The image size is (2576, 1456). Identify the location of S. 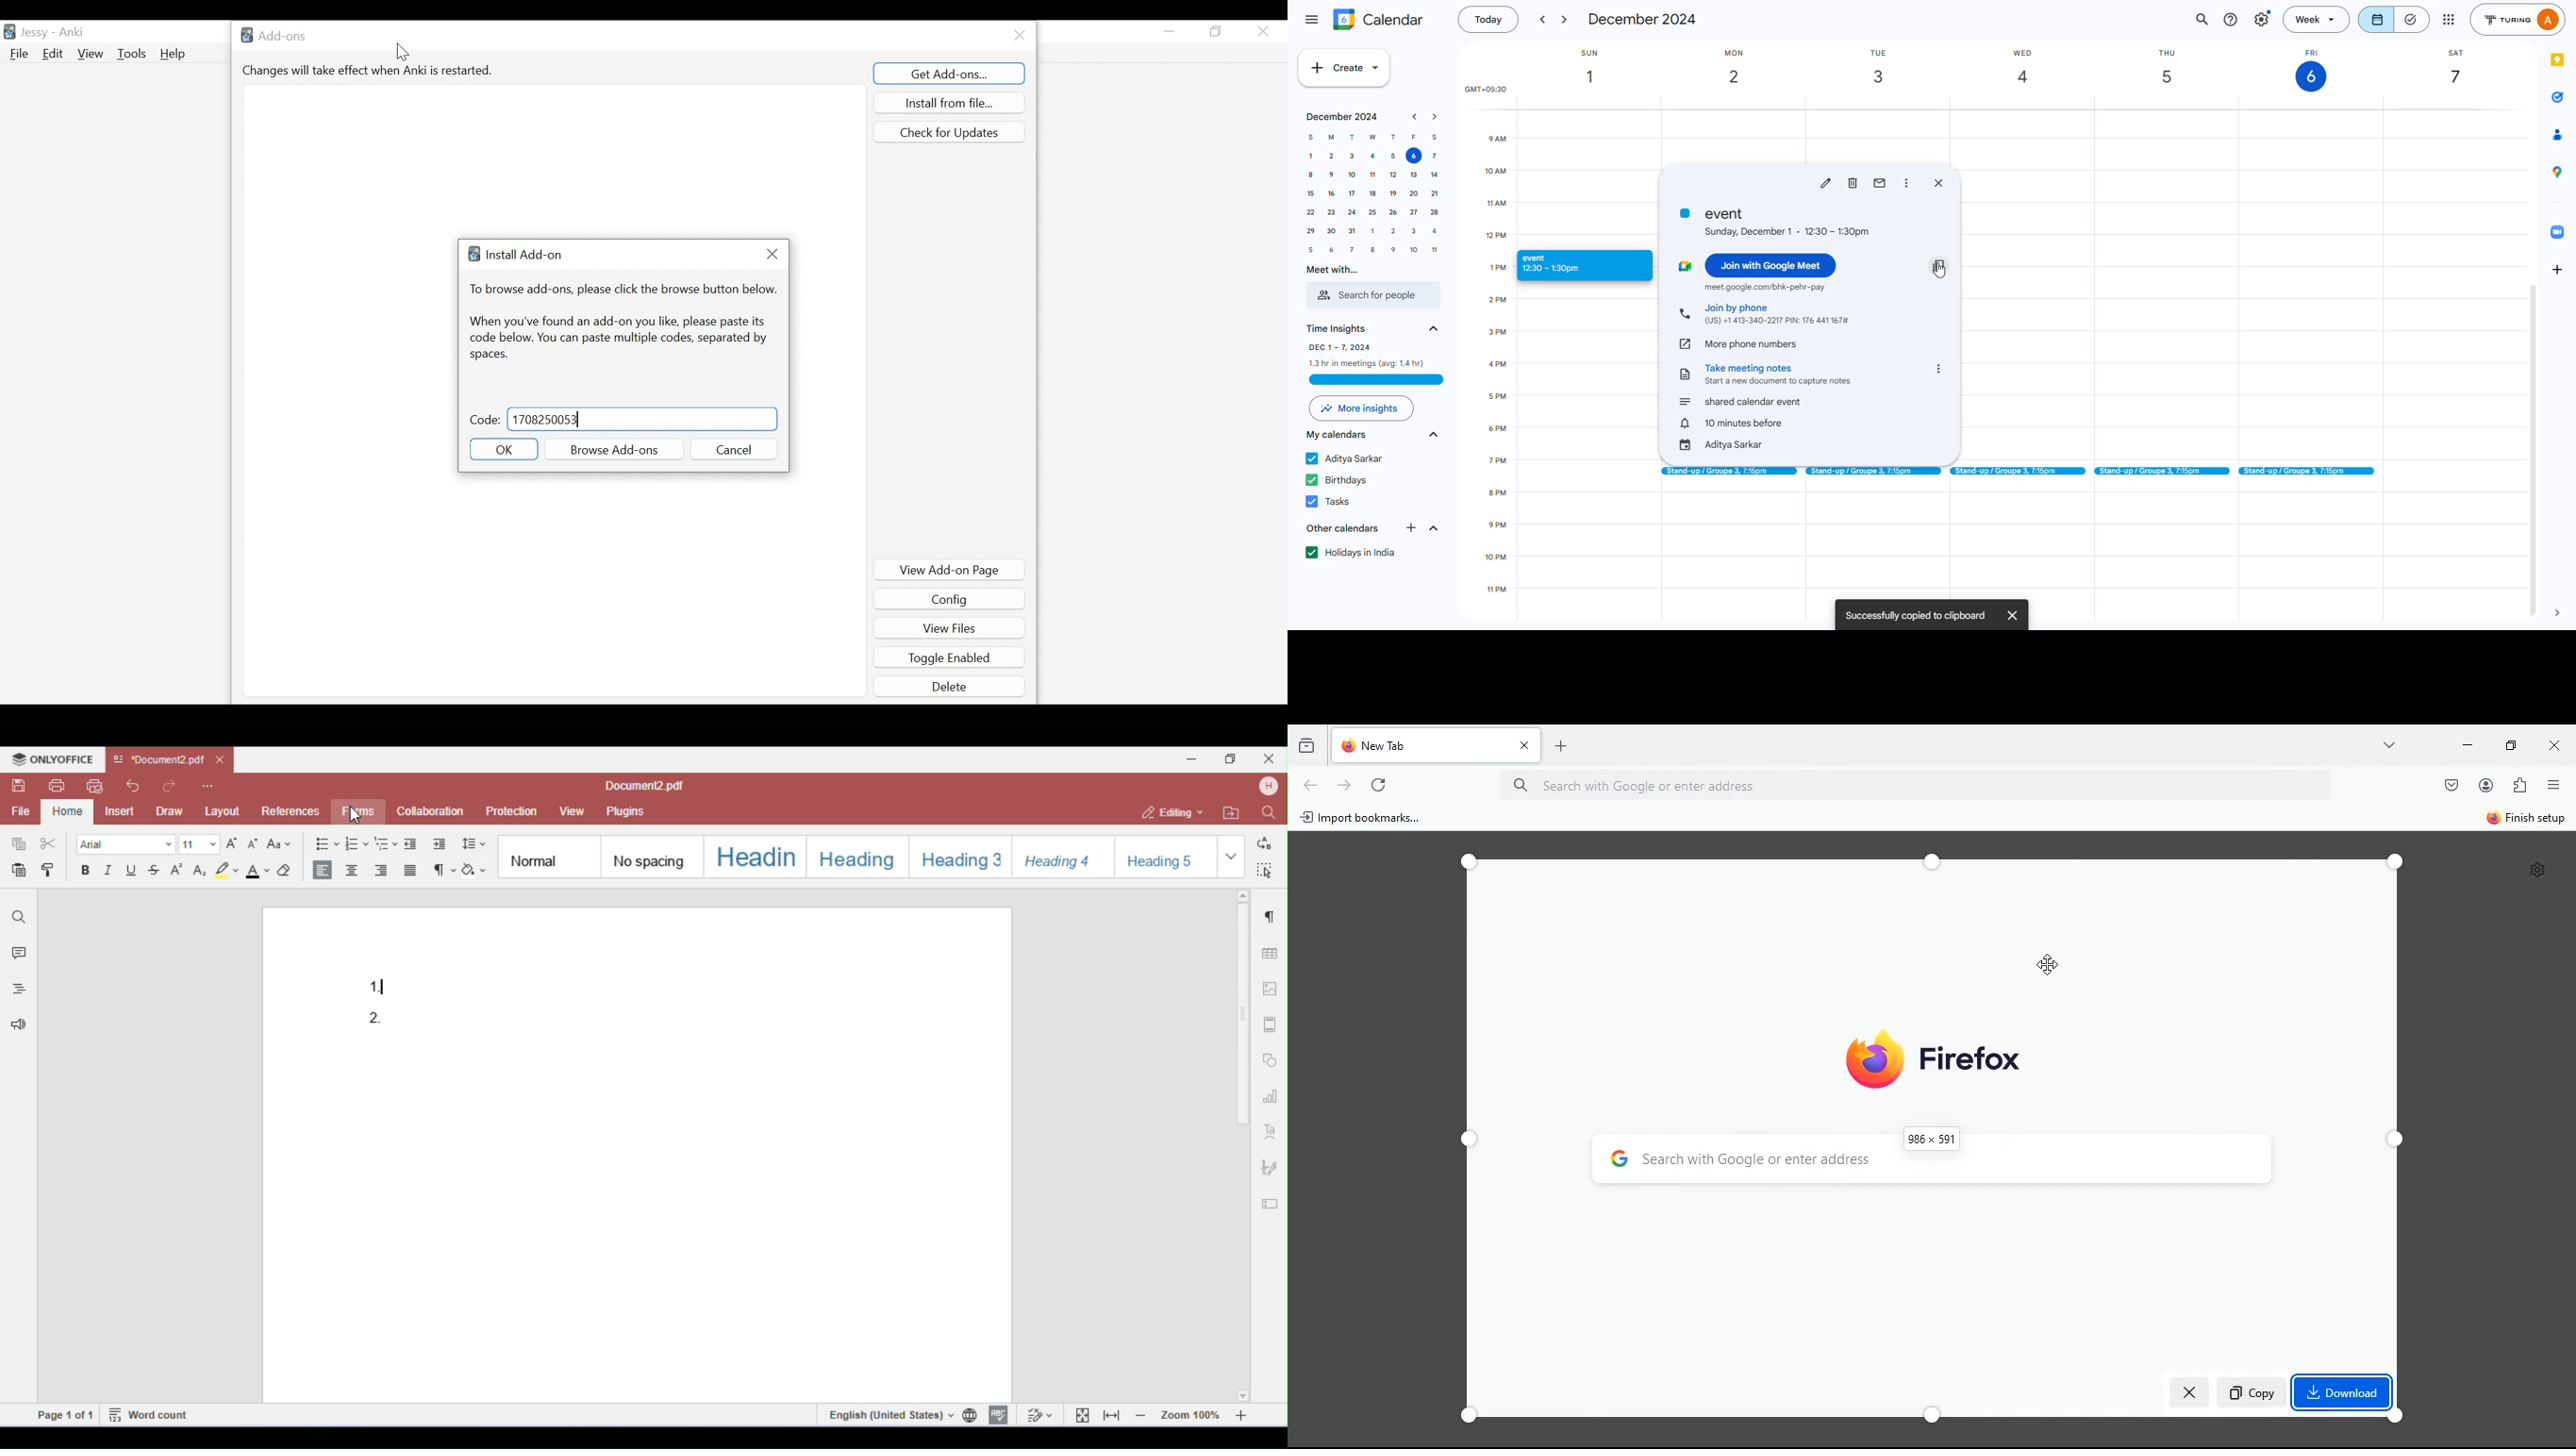
(1311, 137).